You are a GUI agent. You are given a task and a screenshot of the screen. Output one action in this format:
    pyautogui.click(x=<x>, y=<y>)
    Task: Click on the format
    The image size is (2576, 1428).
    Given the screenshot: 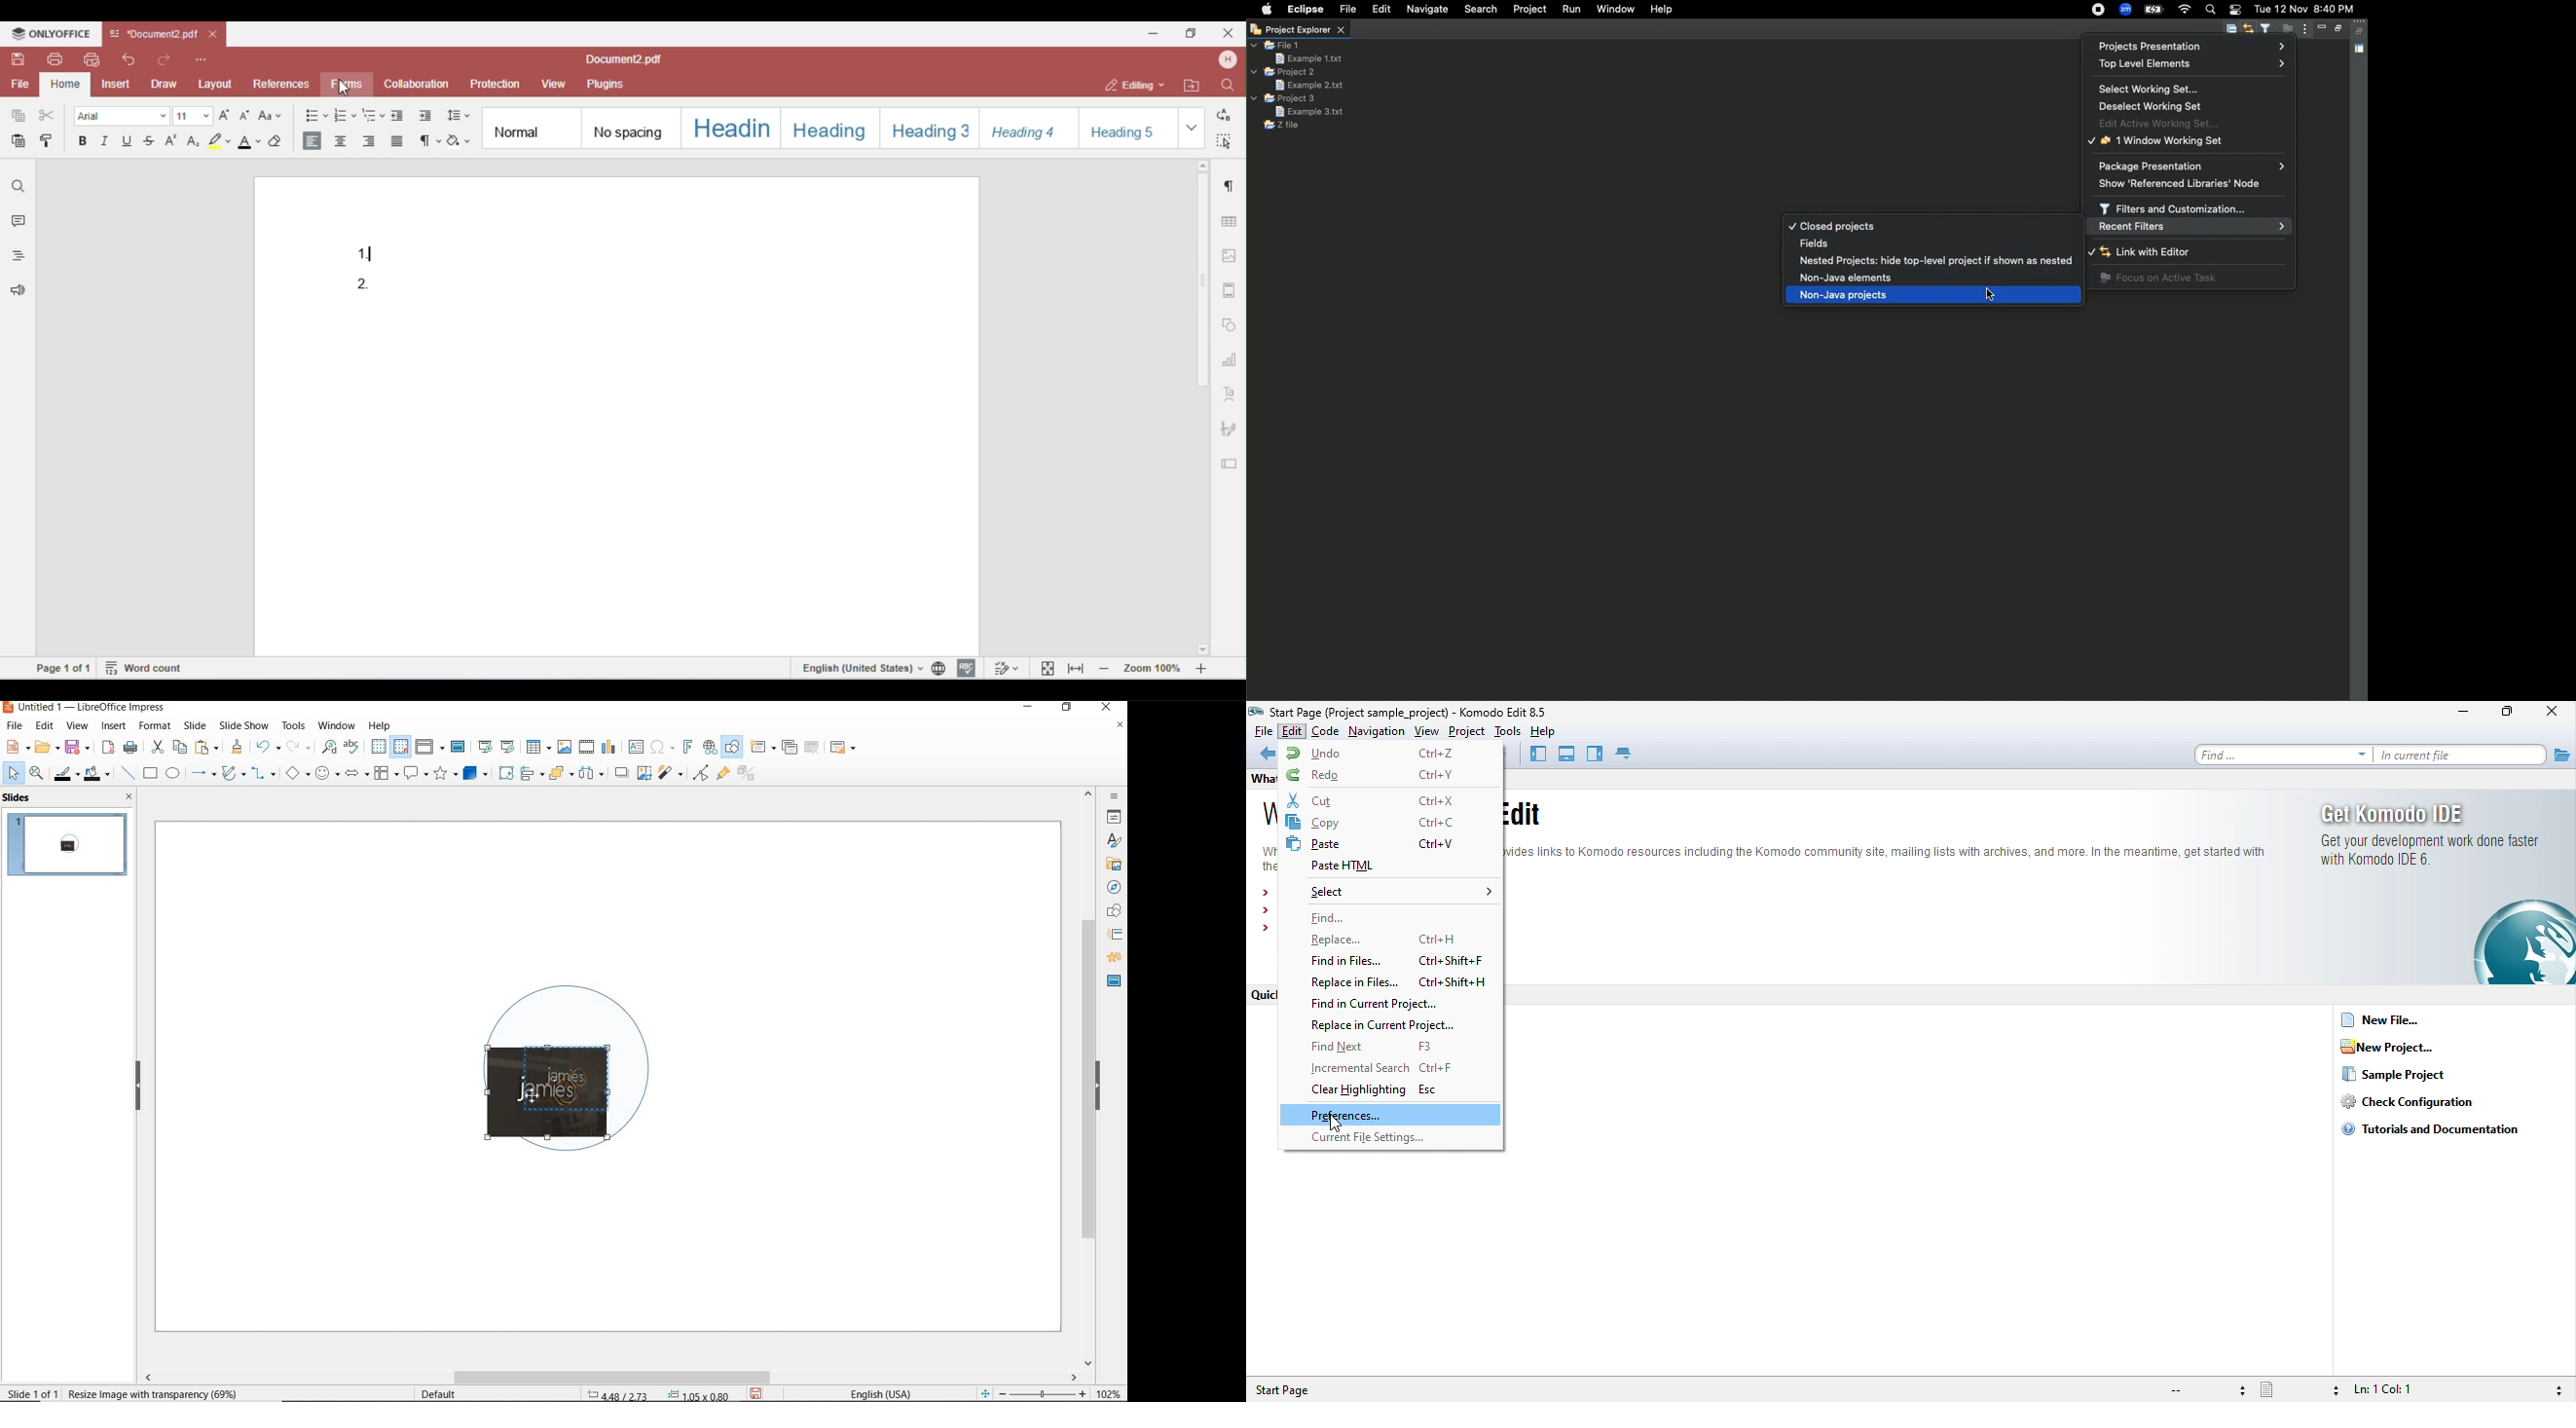 What is the action you would take?
    pyautogui.click(x=154, y=725)
    